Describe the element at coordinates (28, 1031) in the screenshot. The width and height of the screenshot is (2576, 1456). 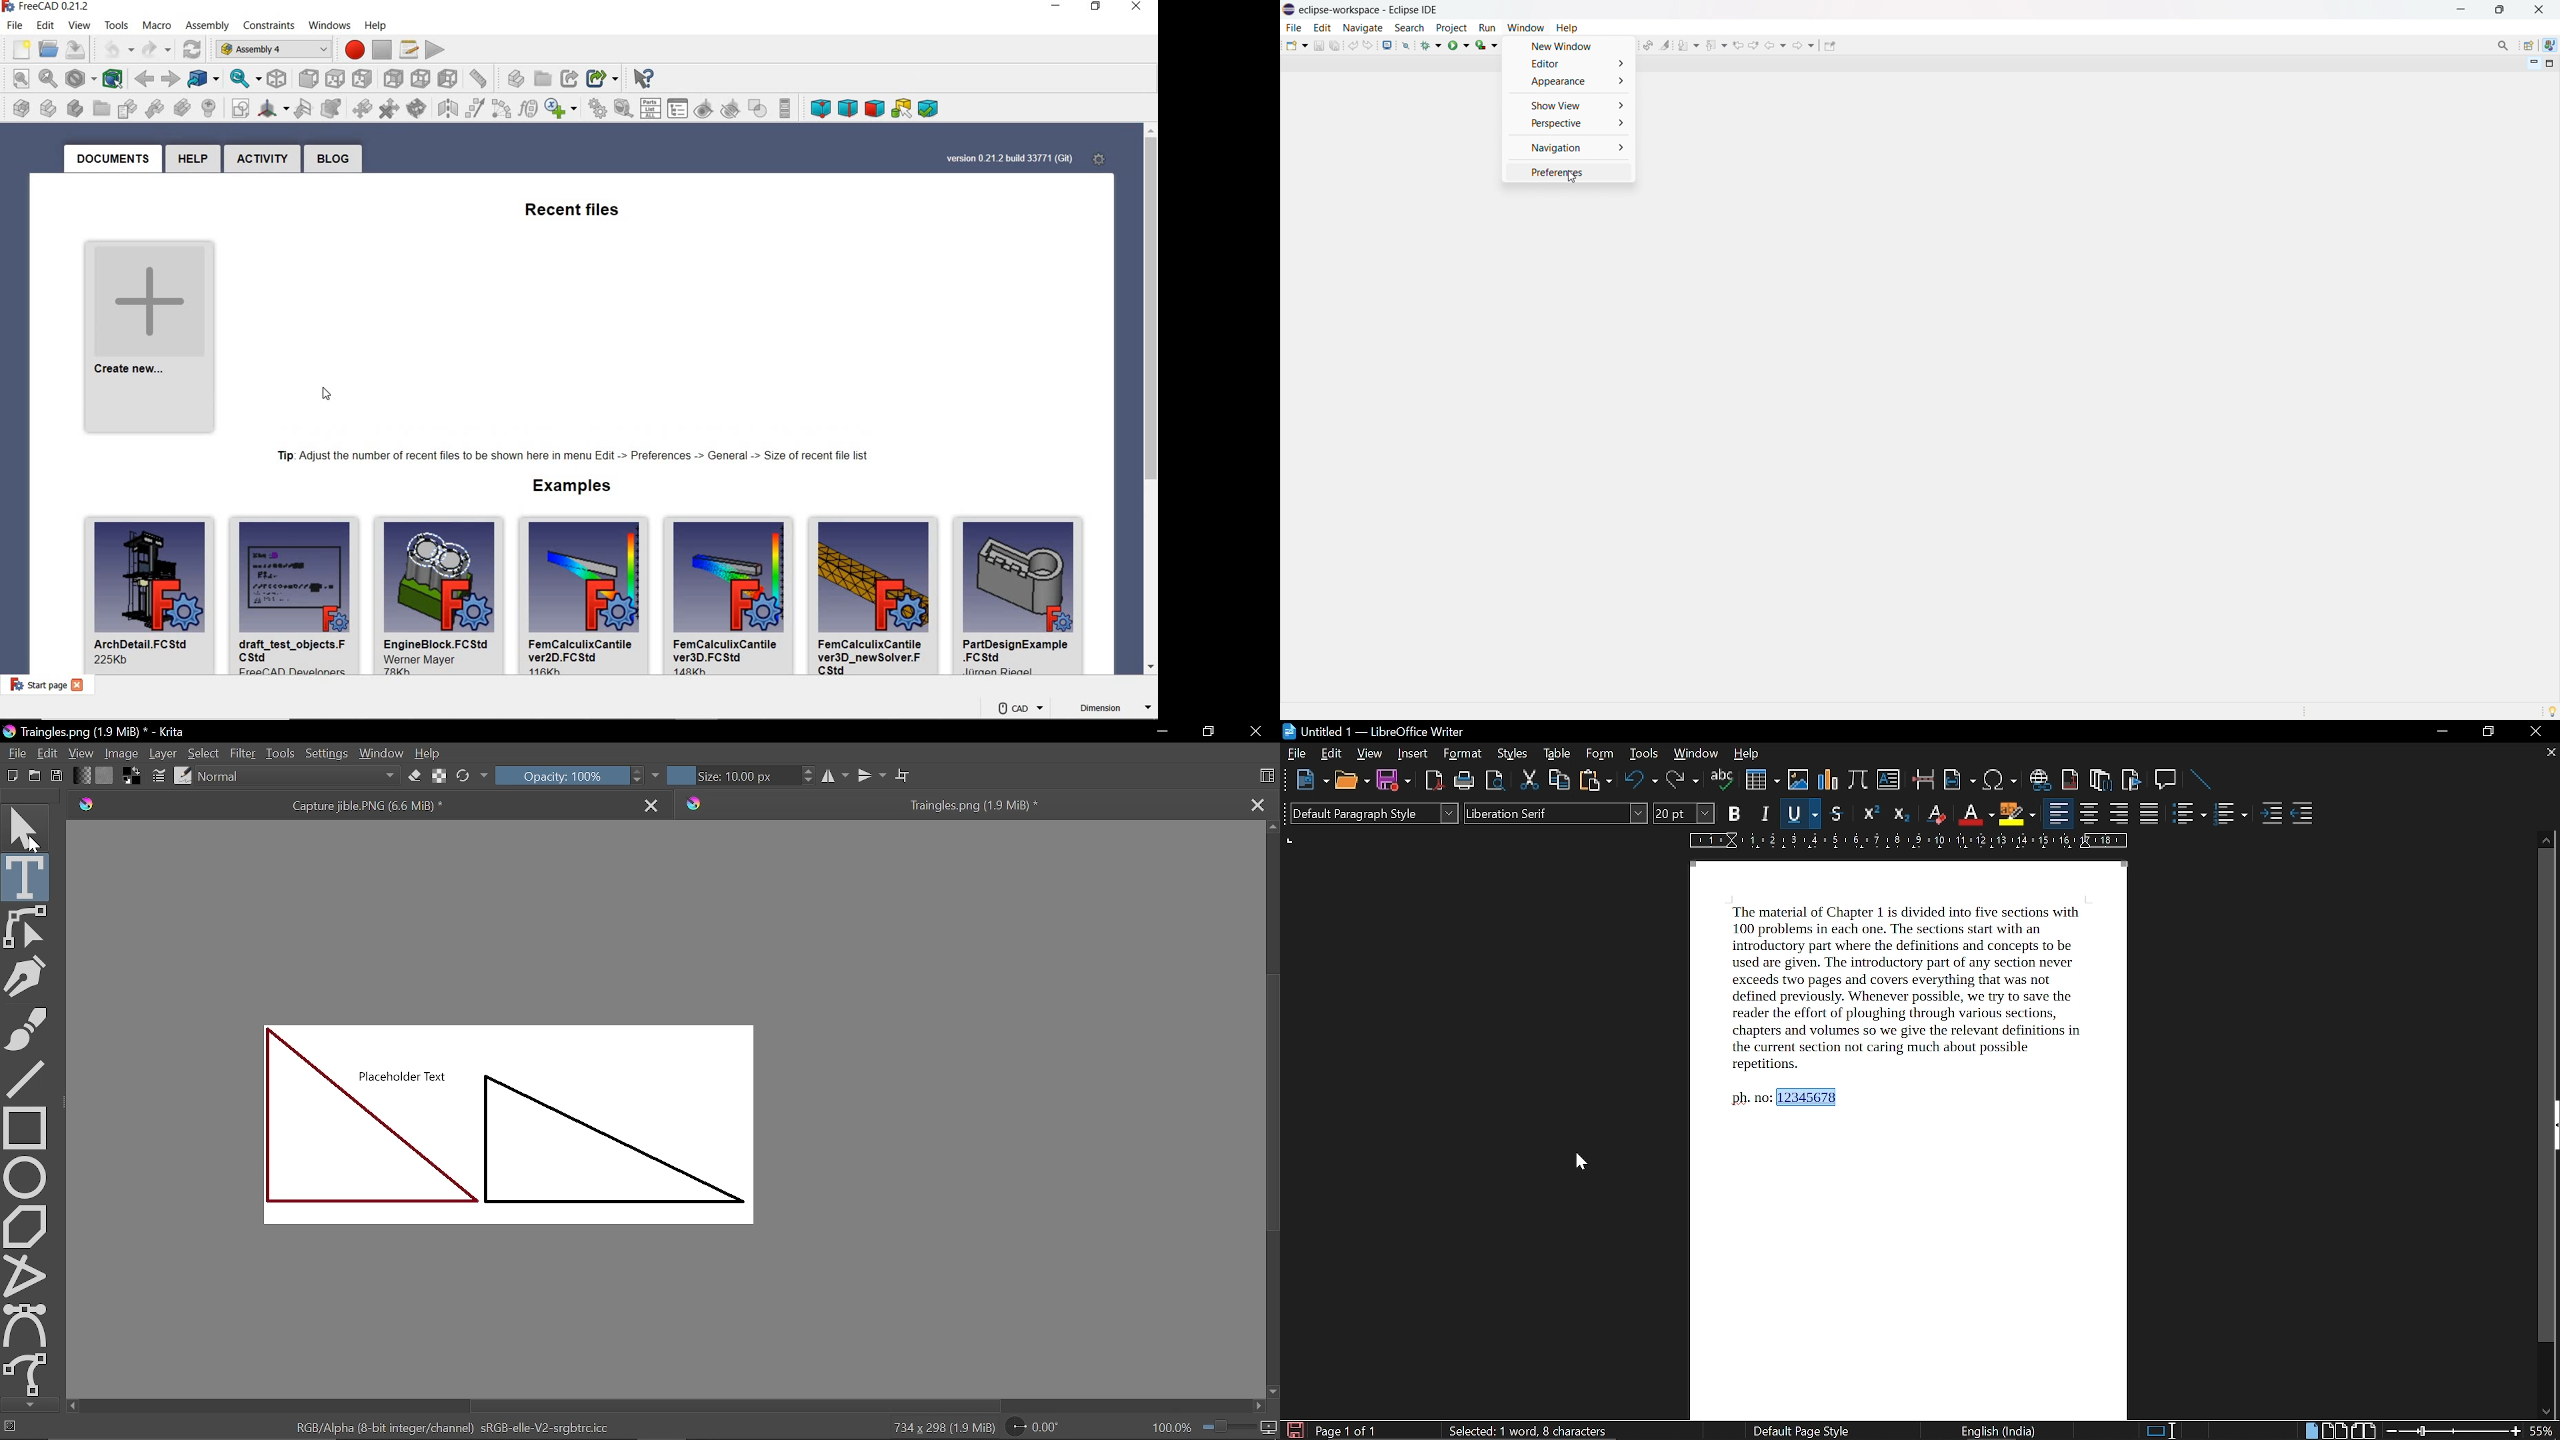
I see `Freehand brush tool` at that location.